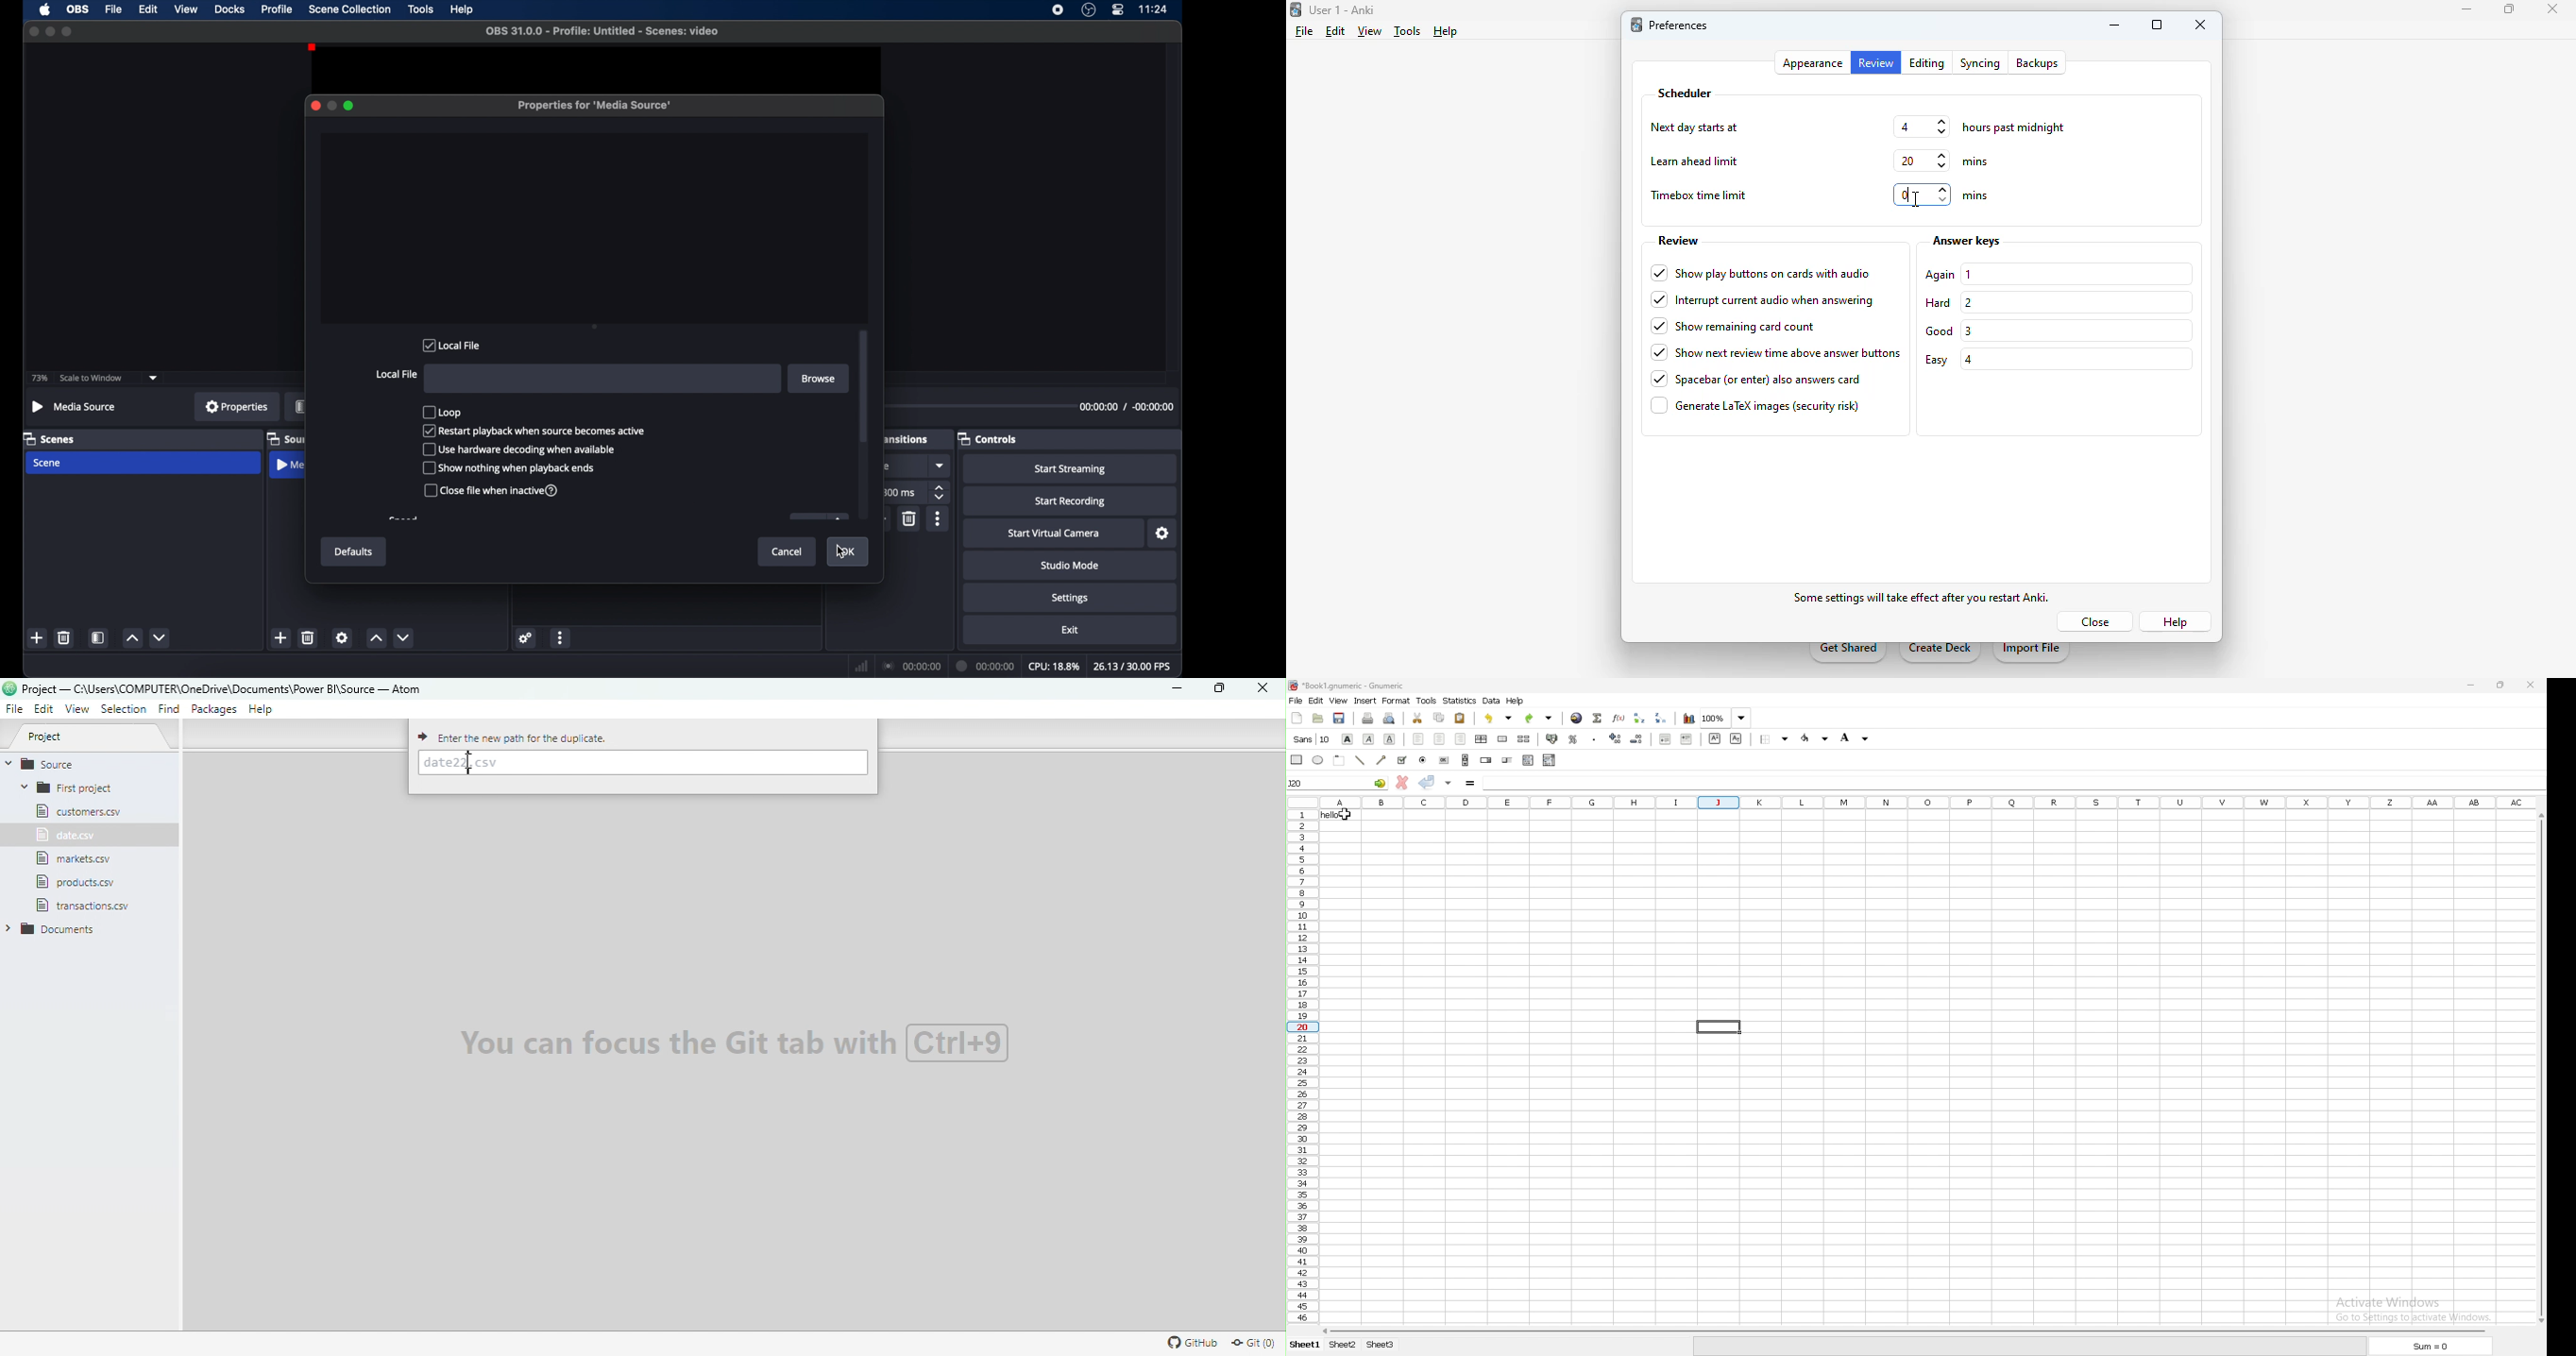 The width and height of the screenshot is (2576, 1372). What do you see at coordinates (1755, 405) in the screenshot?
I see `generate LaTex images (security risk)` at bounding box center [1755, 405].